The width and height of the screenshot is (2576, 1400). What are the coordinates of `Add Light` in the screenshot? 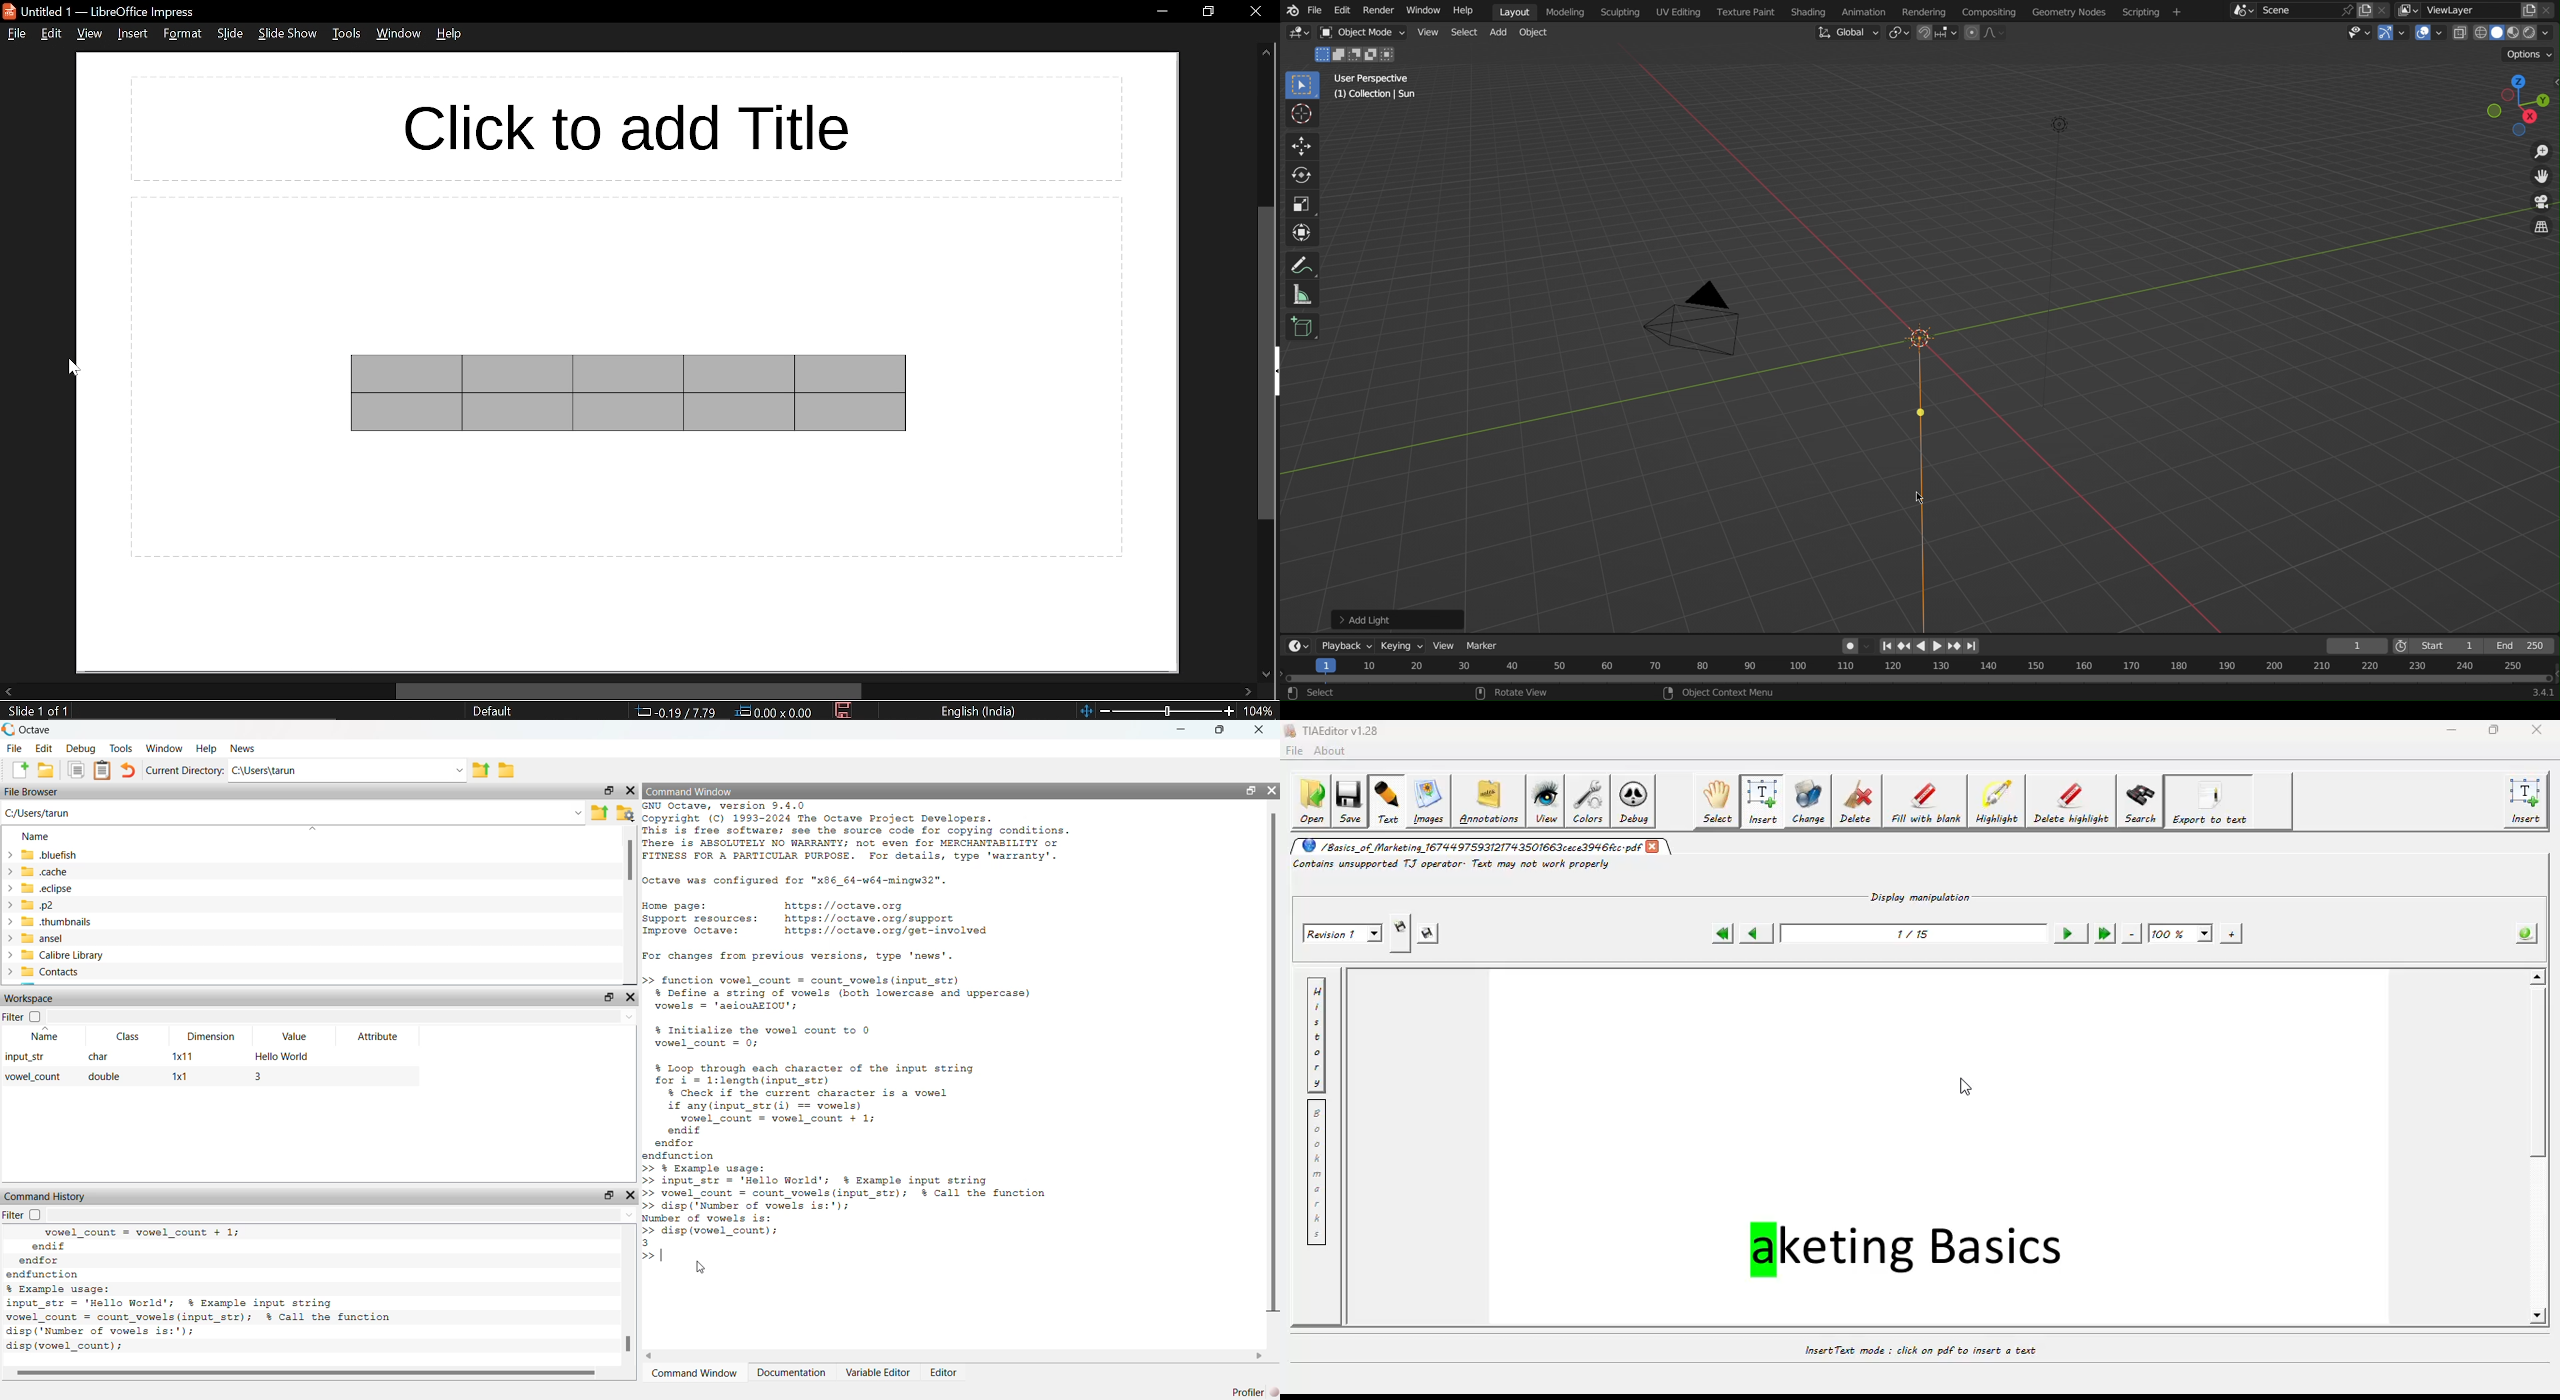 It's located at (1397, 621).